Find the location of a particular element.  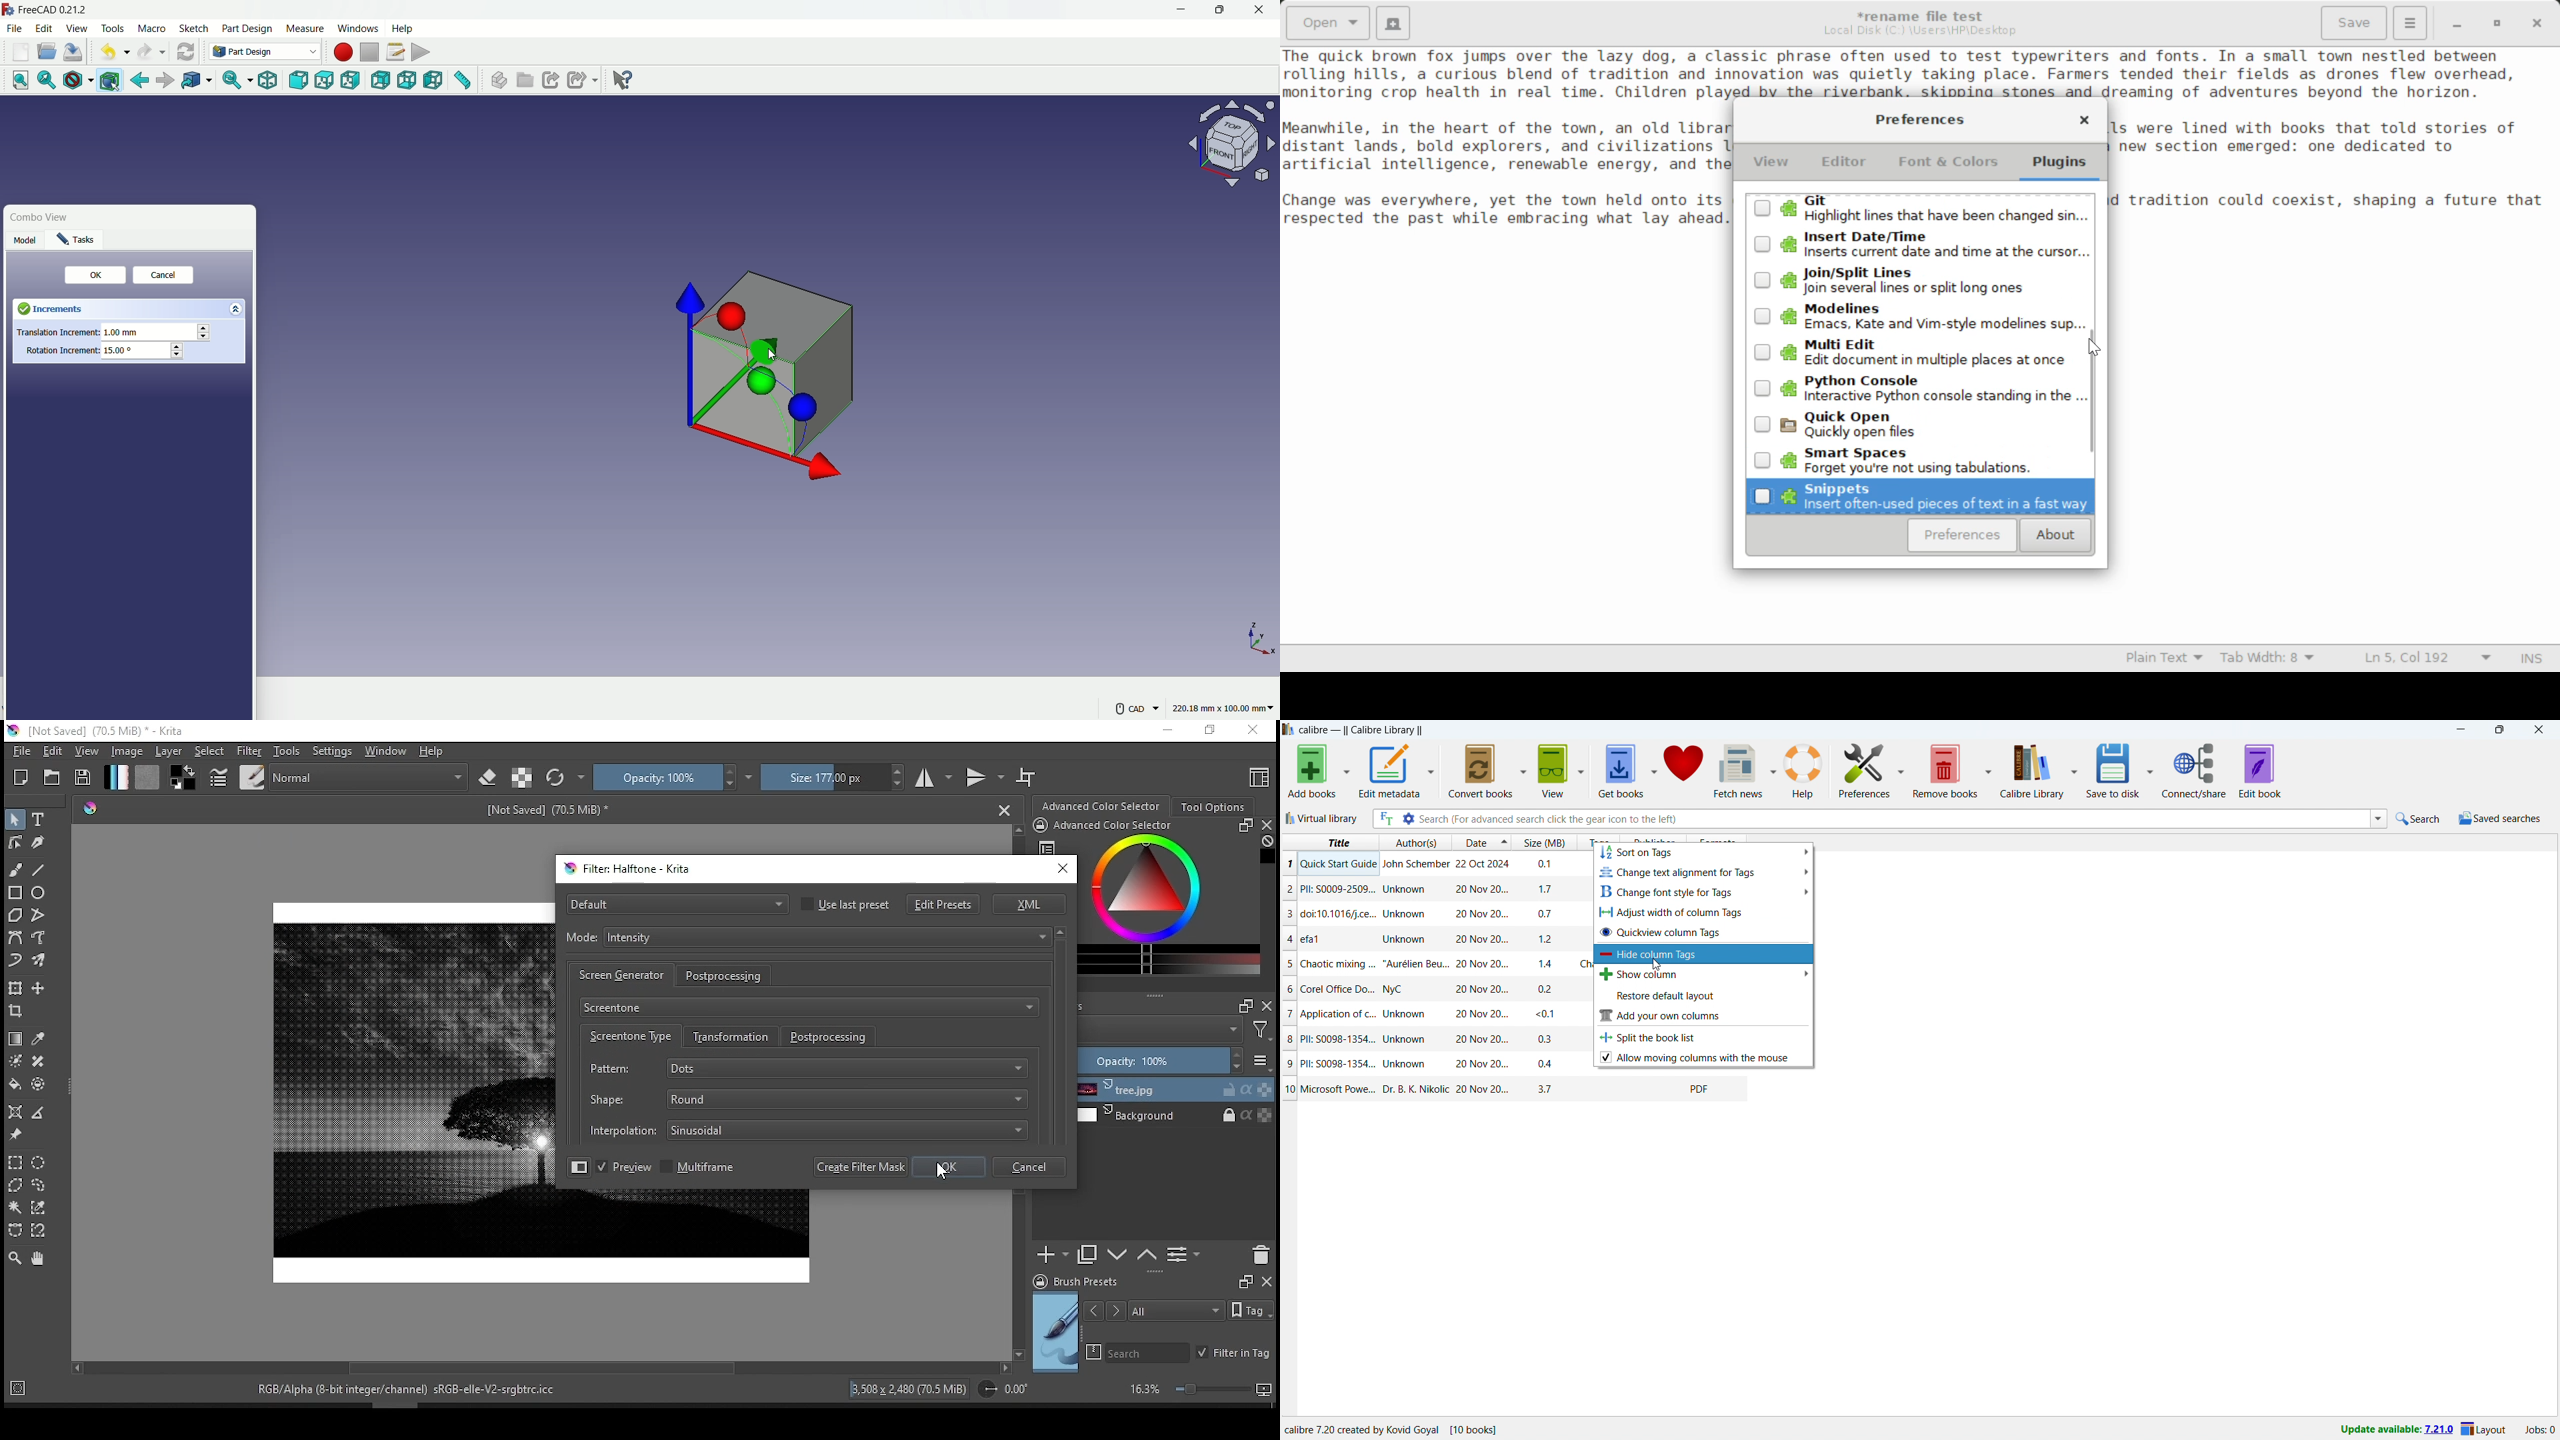

measure the distance between two points is located at coordinates (38, 1113).